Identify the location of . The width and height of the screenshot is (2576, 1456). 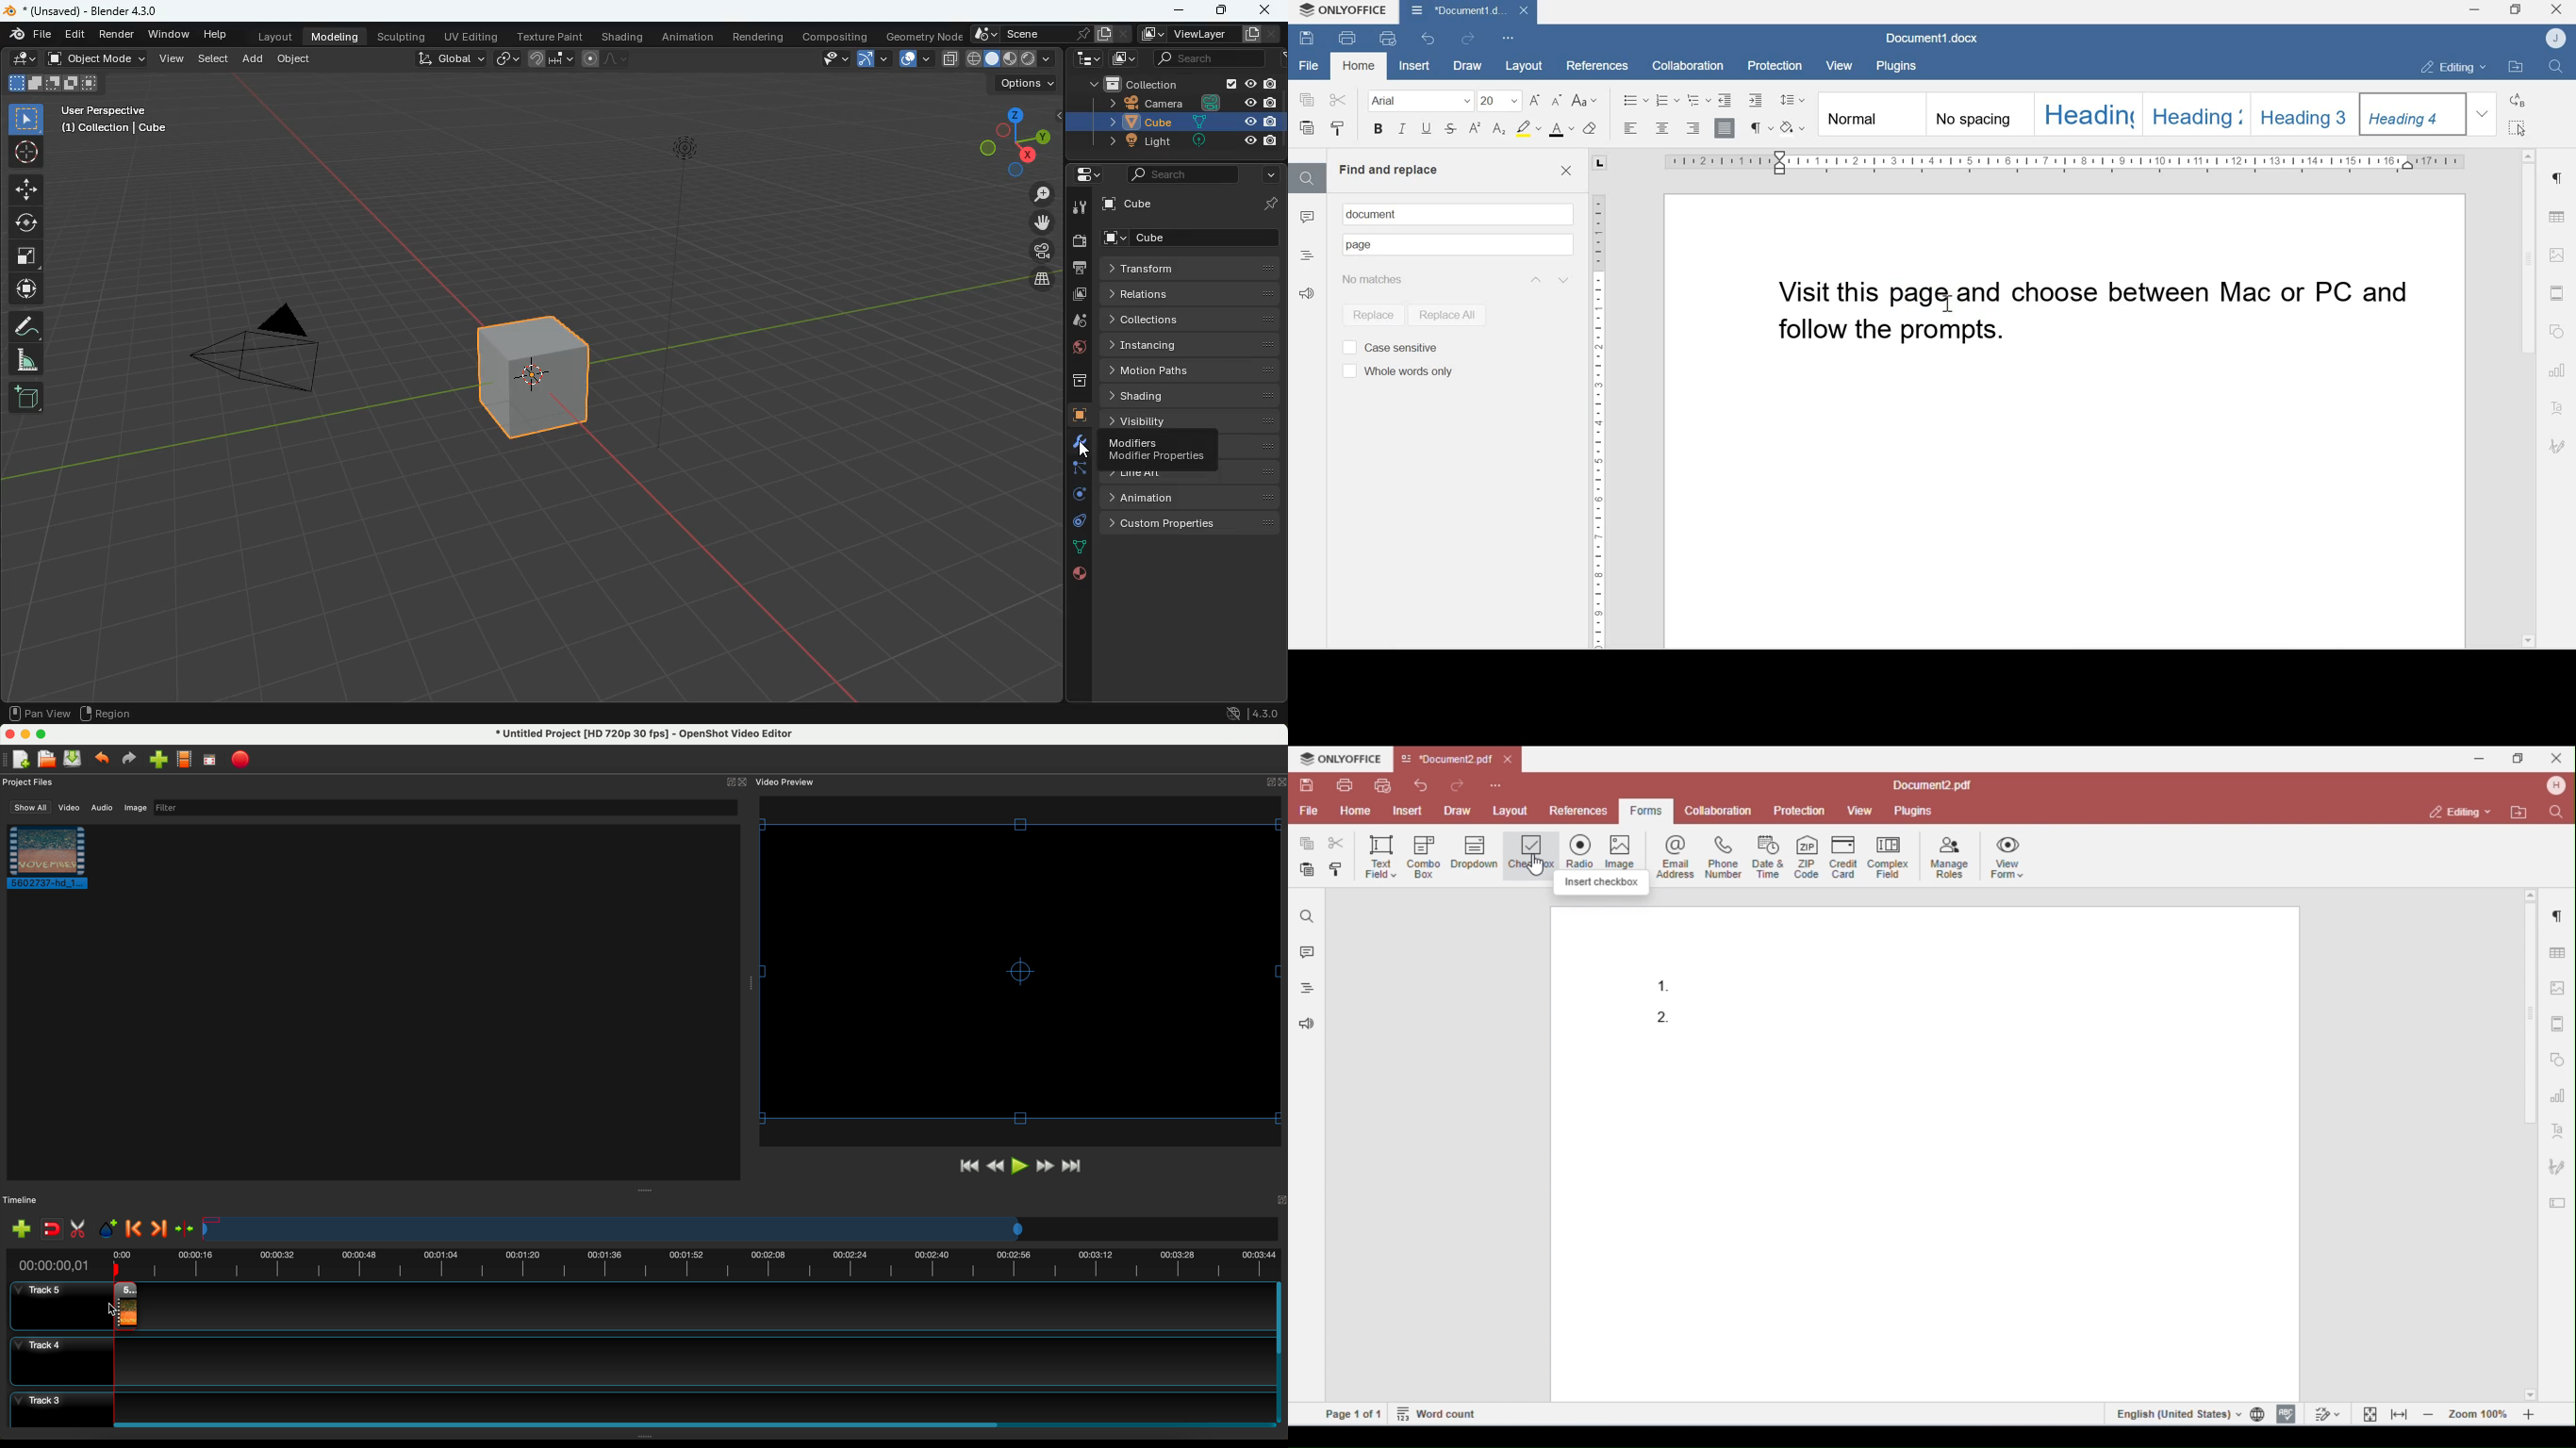
(1278, 1200).